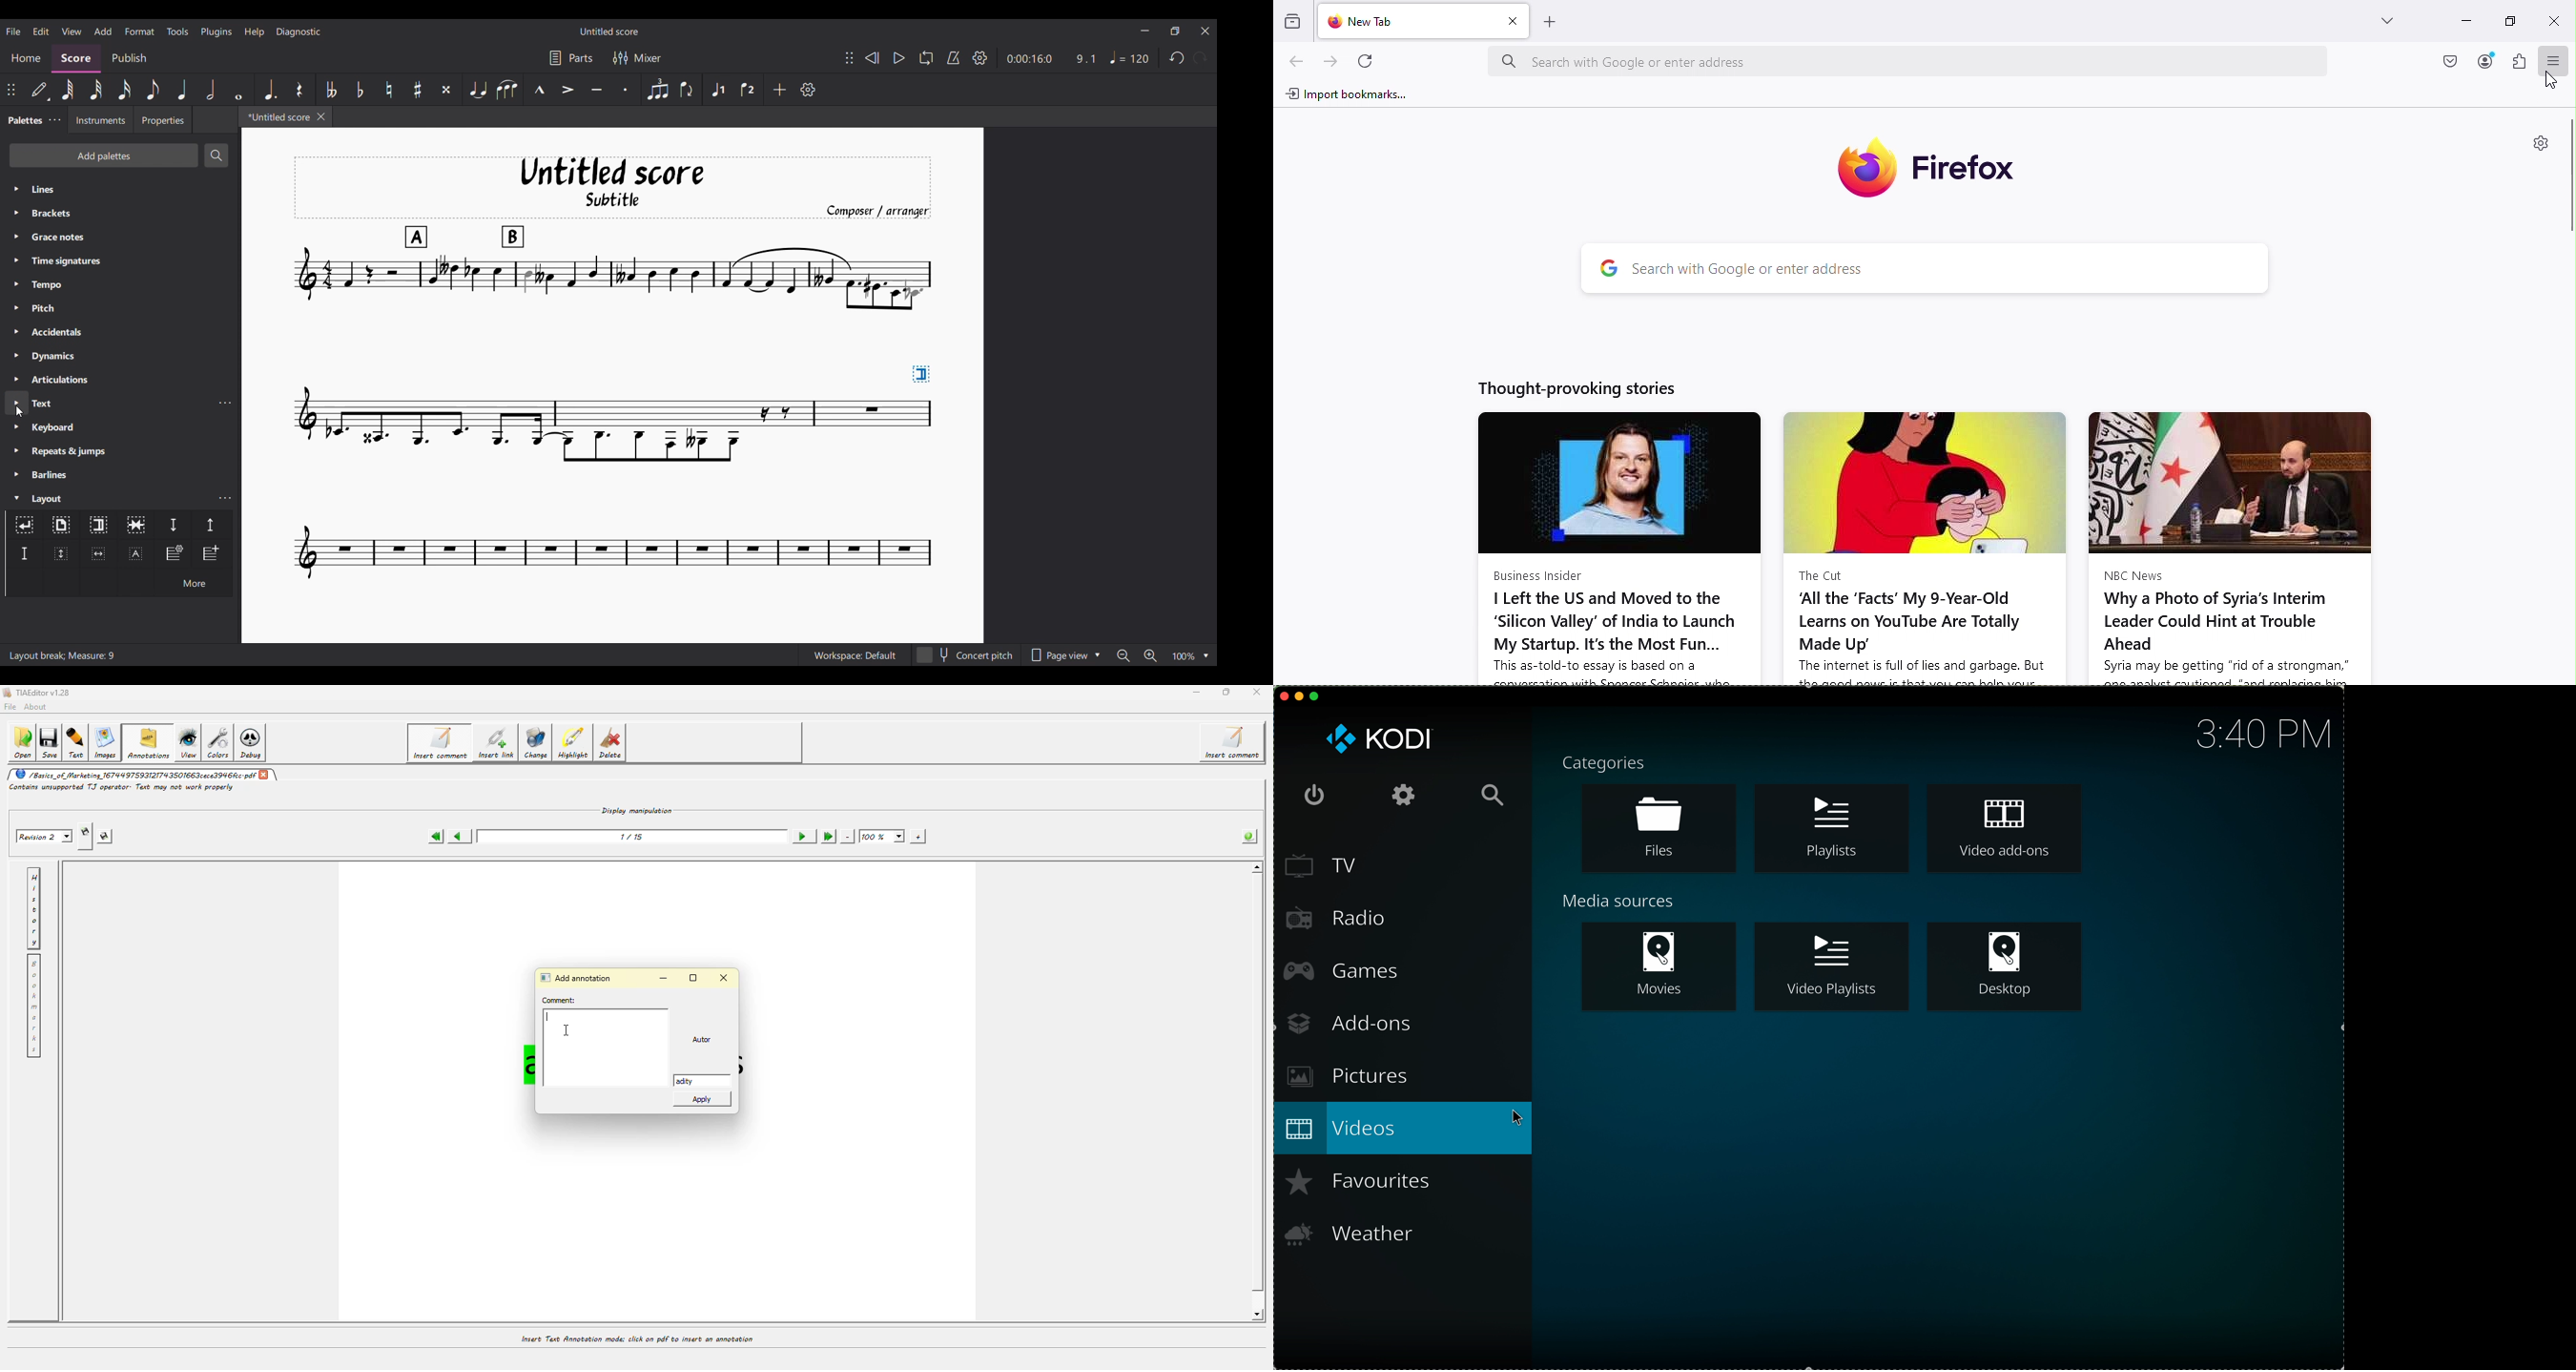  I want to click on Zoom options, so click(1191, 655).